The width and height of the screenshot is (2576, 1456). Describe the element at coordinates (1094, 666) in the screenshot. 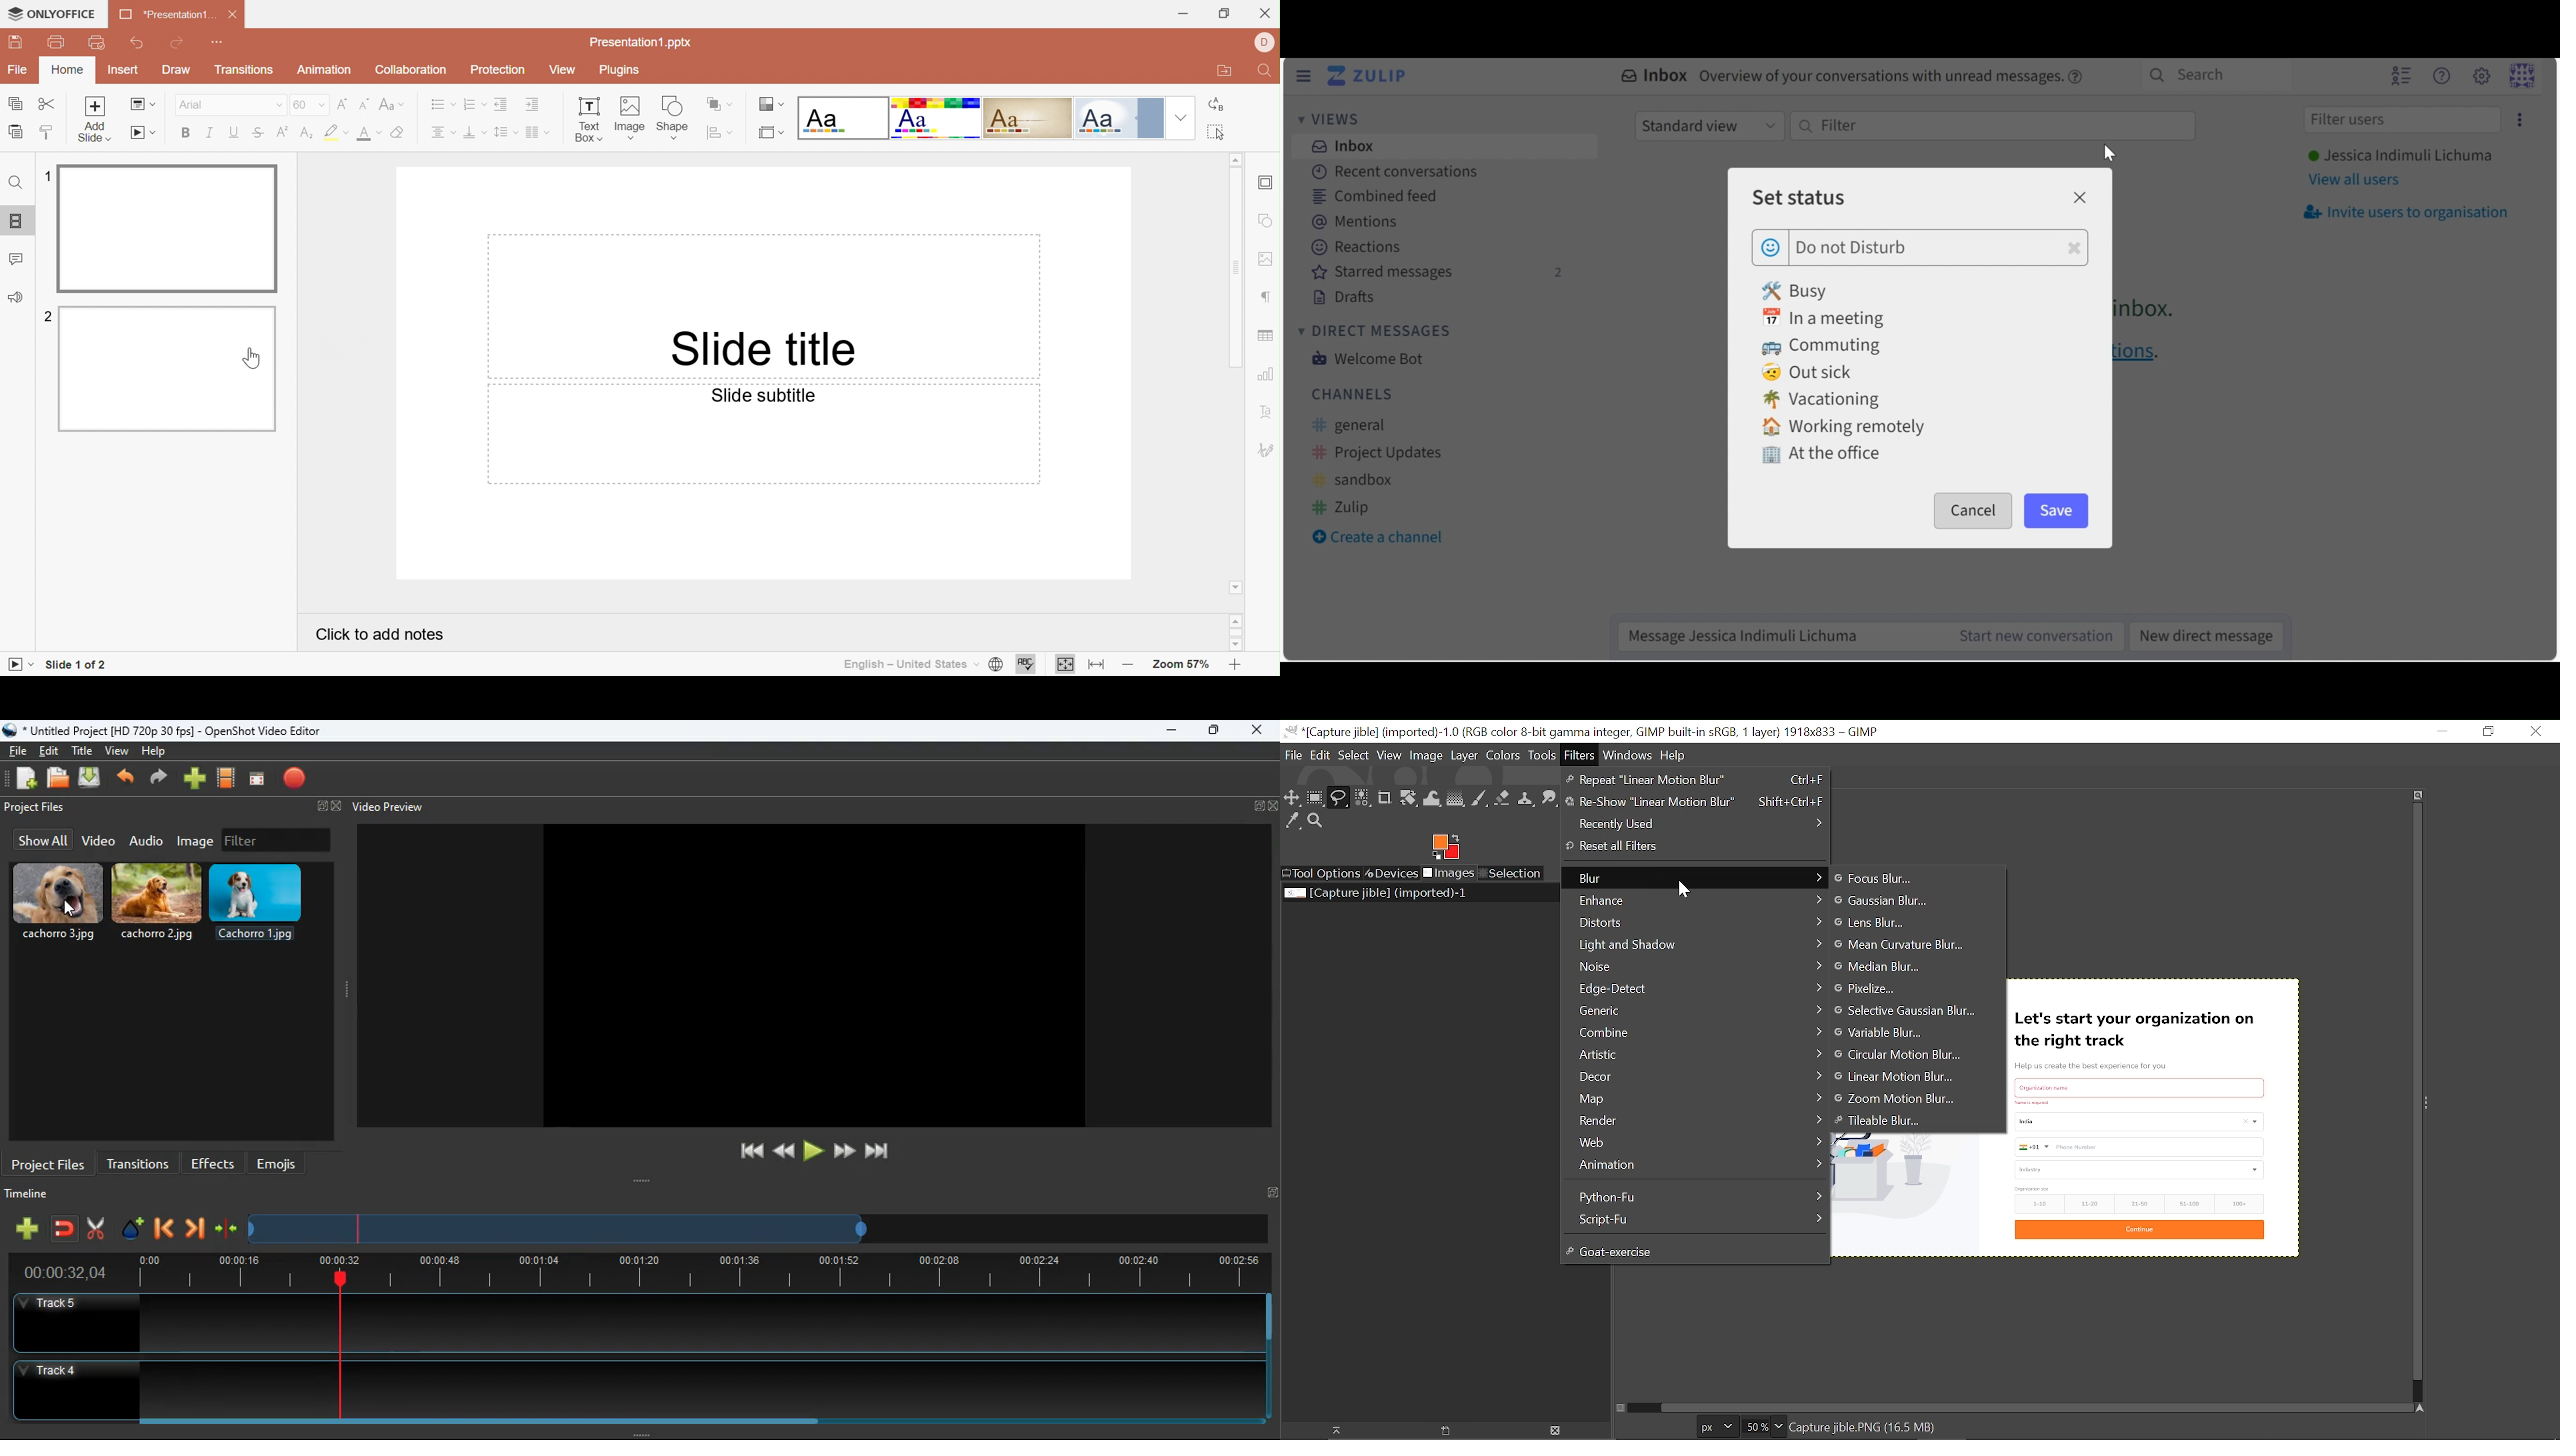

I see `Fit to width` at that location.